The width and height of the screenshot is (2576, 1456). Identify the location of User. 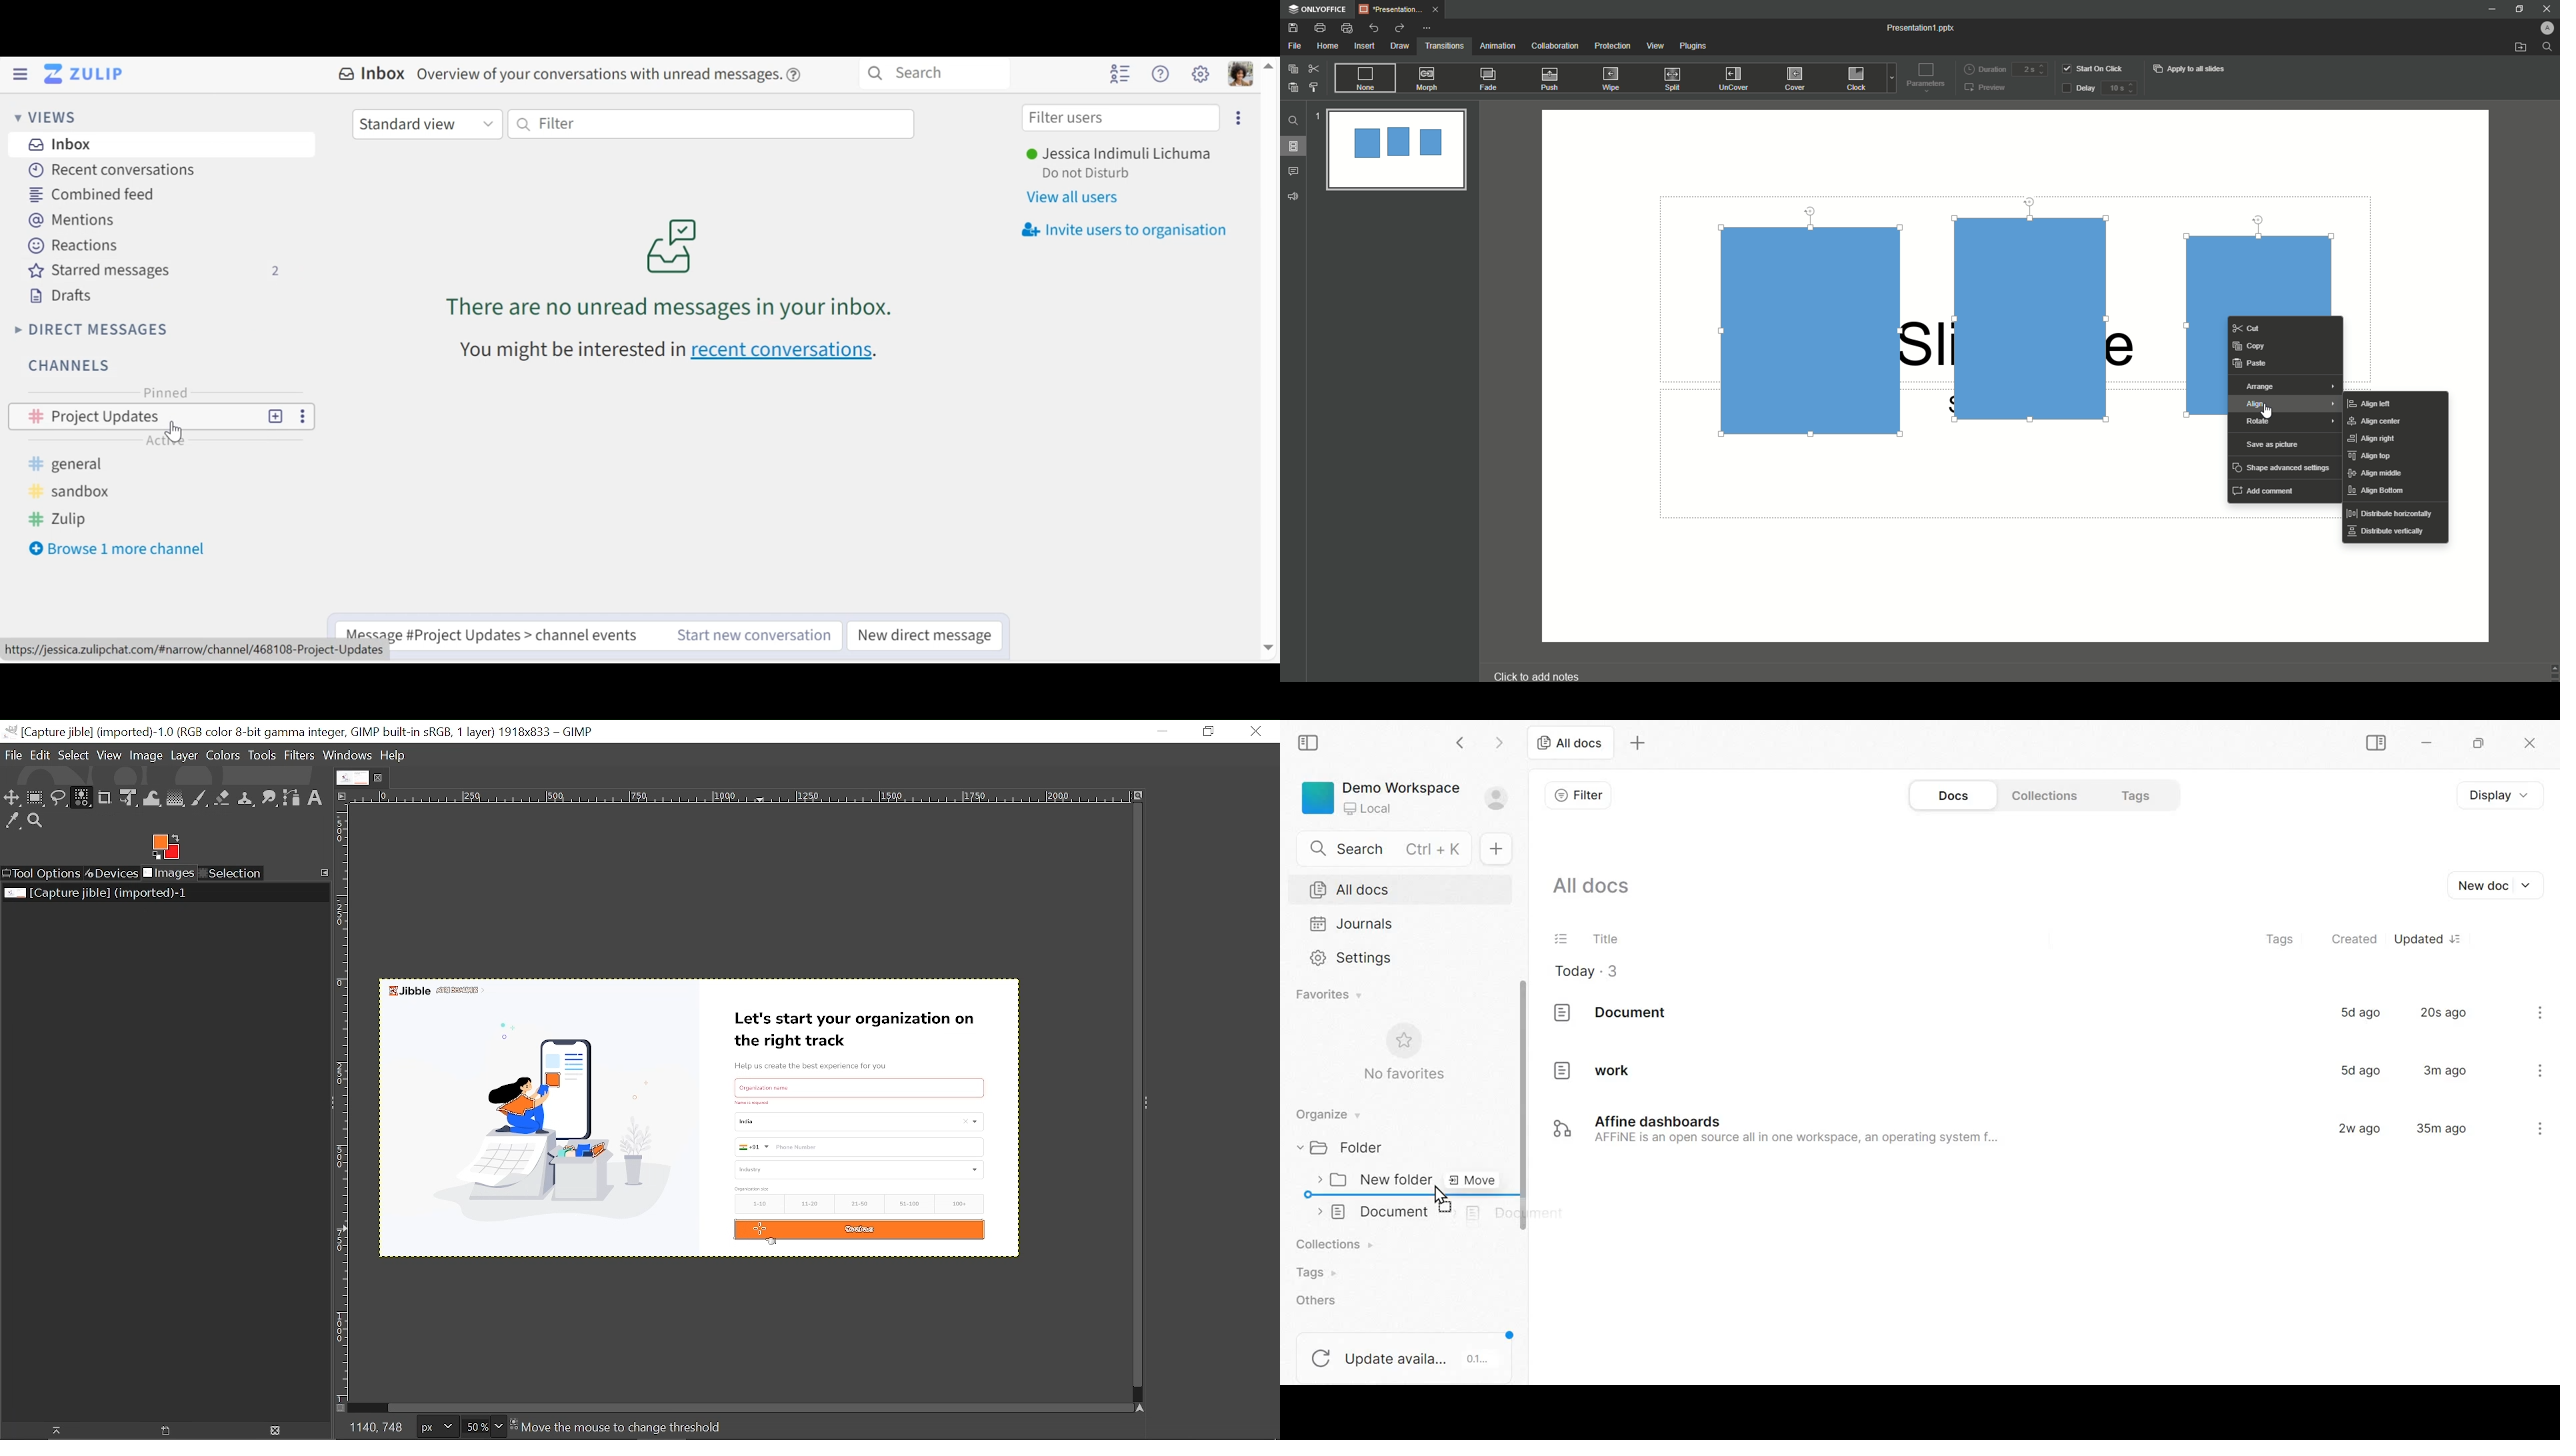
(1121, 153).